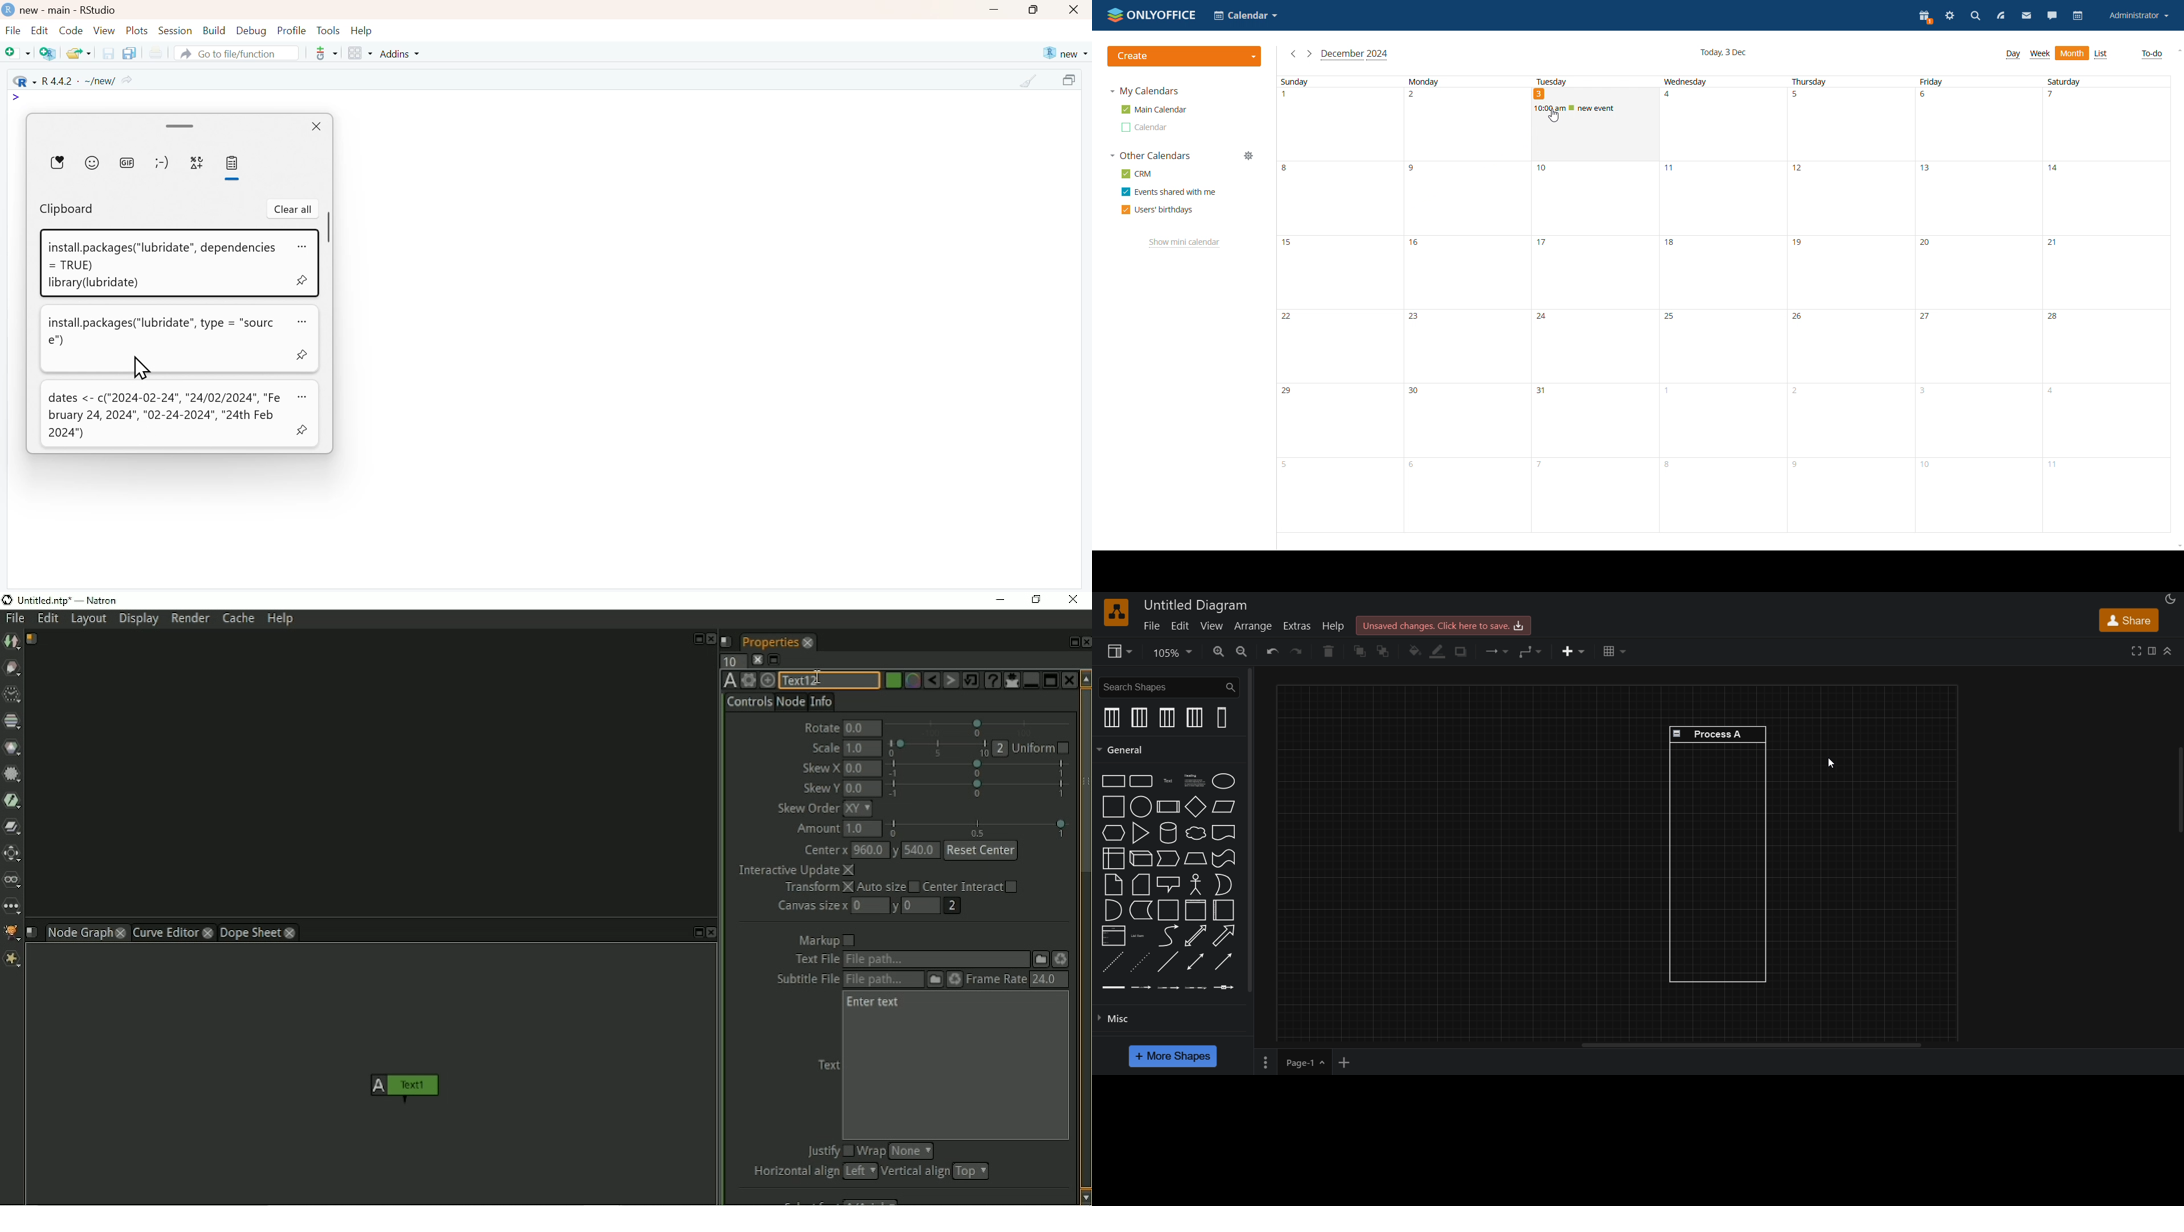 This screenshot has height=1232, width=2184. What do you see at coordinates (92, 162) in the screenshot?
I see `Emoji` at bounding box center [92, 162].